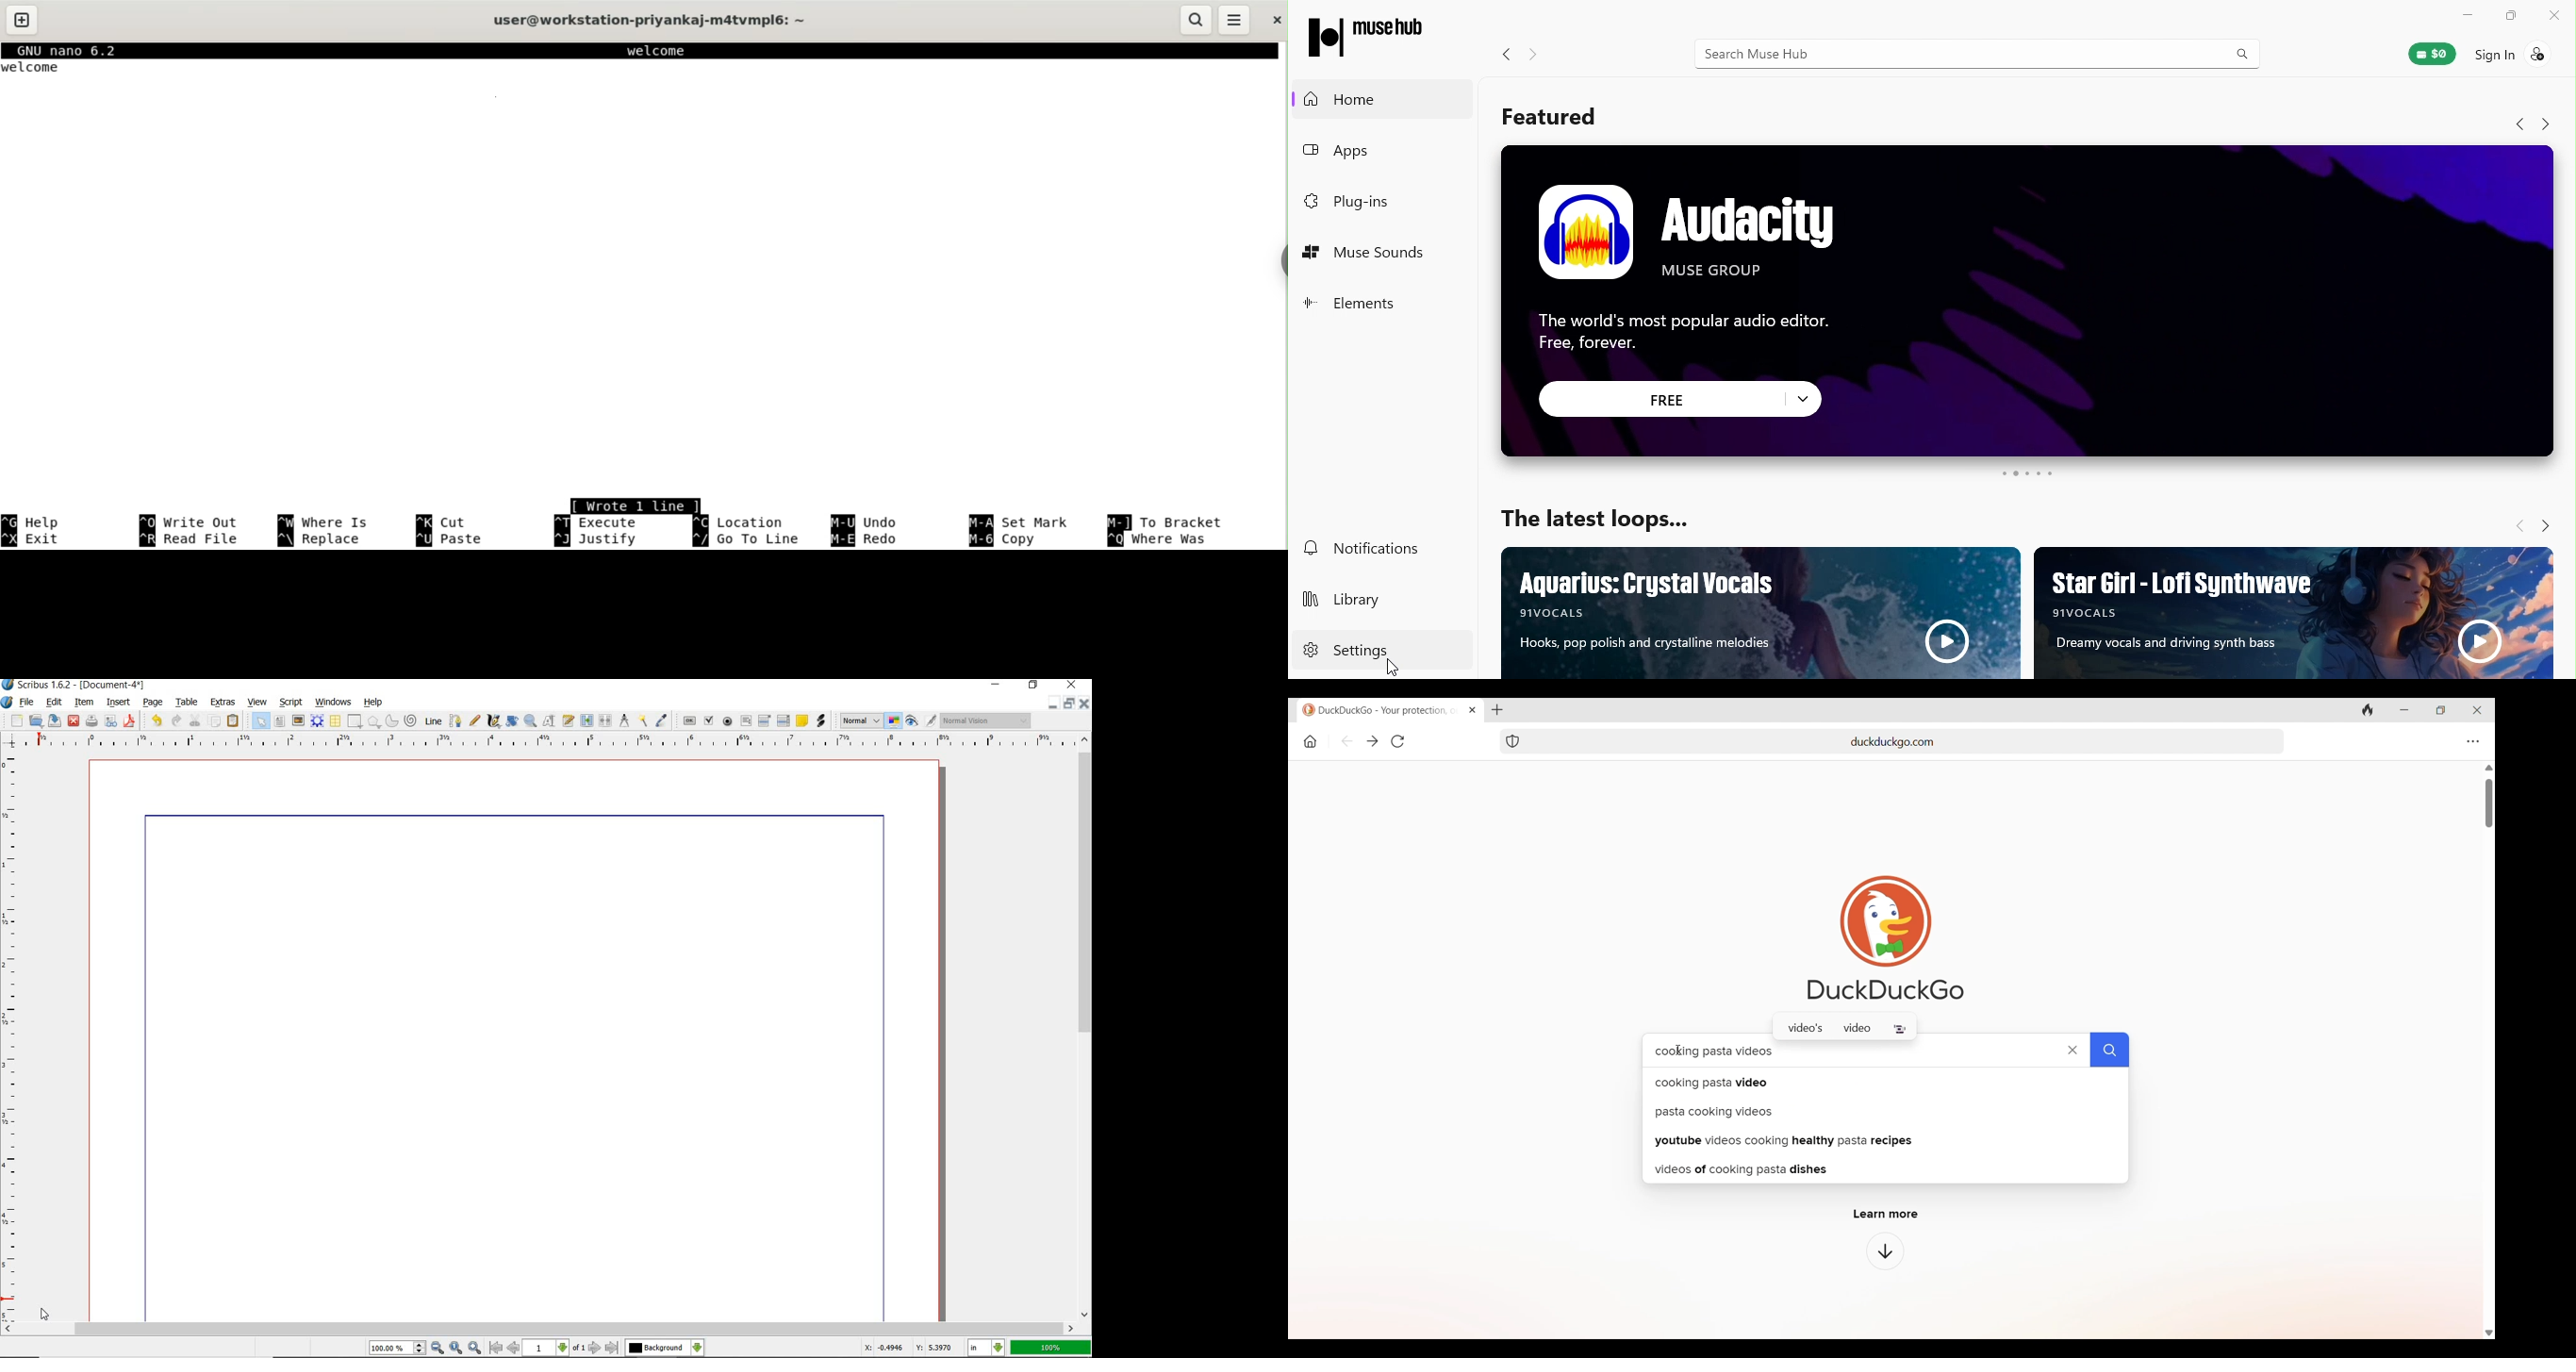  What do you see at coordinates (1072, 704) in the screenshot?
I see `restore` at bounding box center [1072, 704].